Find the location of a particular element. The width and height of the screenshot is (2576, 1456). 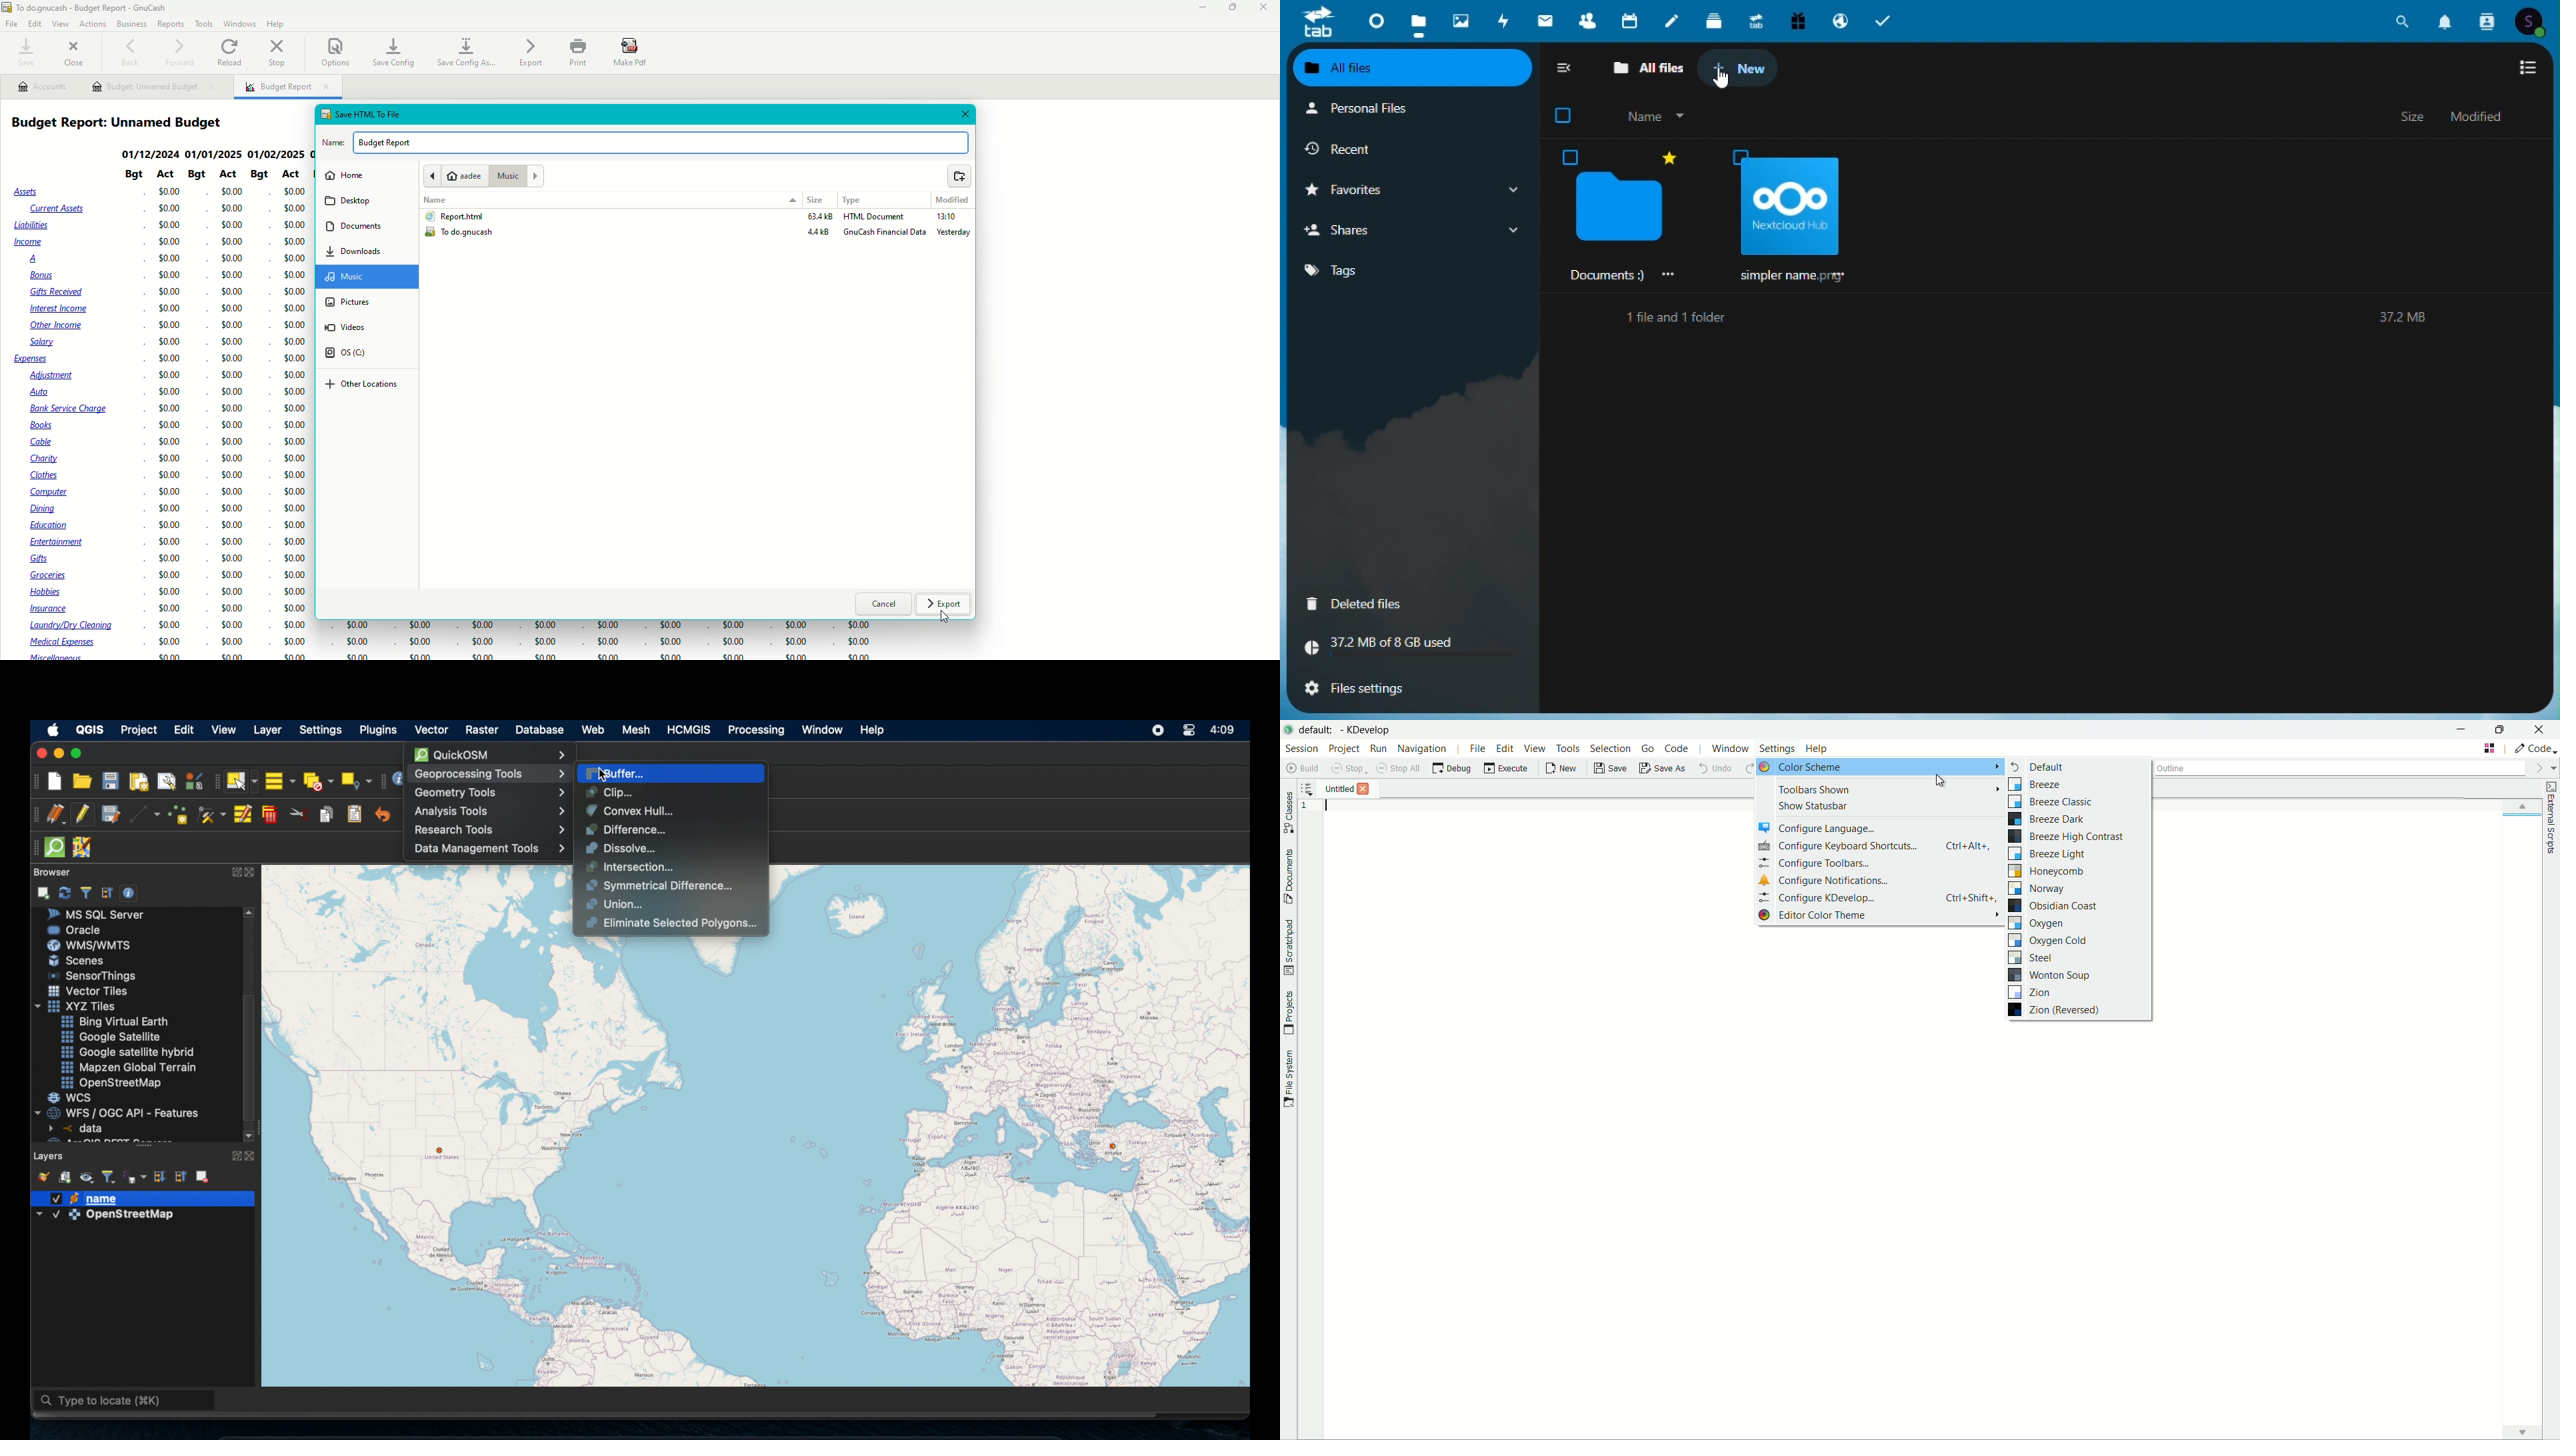

Size is located at coordinates (816, 201).